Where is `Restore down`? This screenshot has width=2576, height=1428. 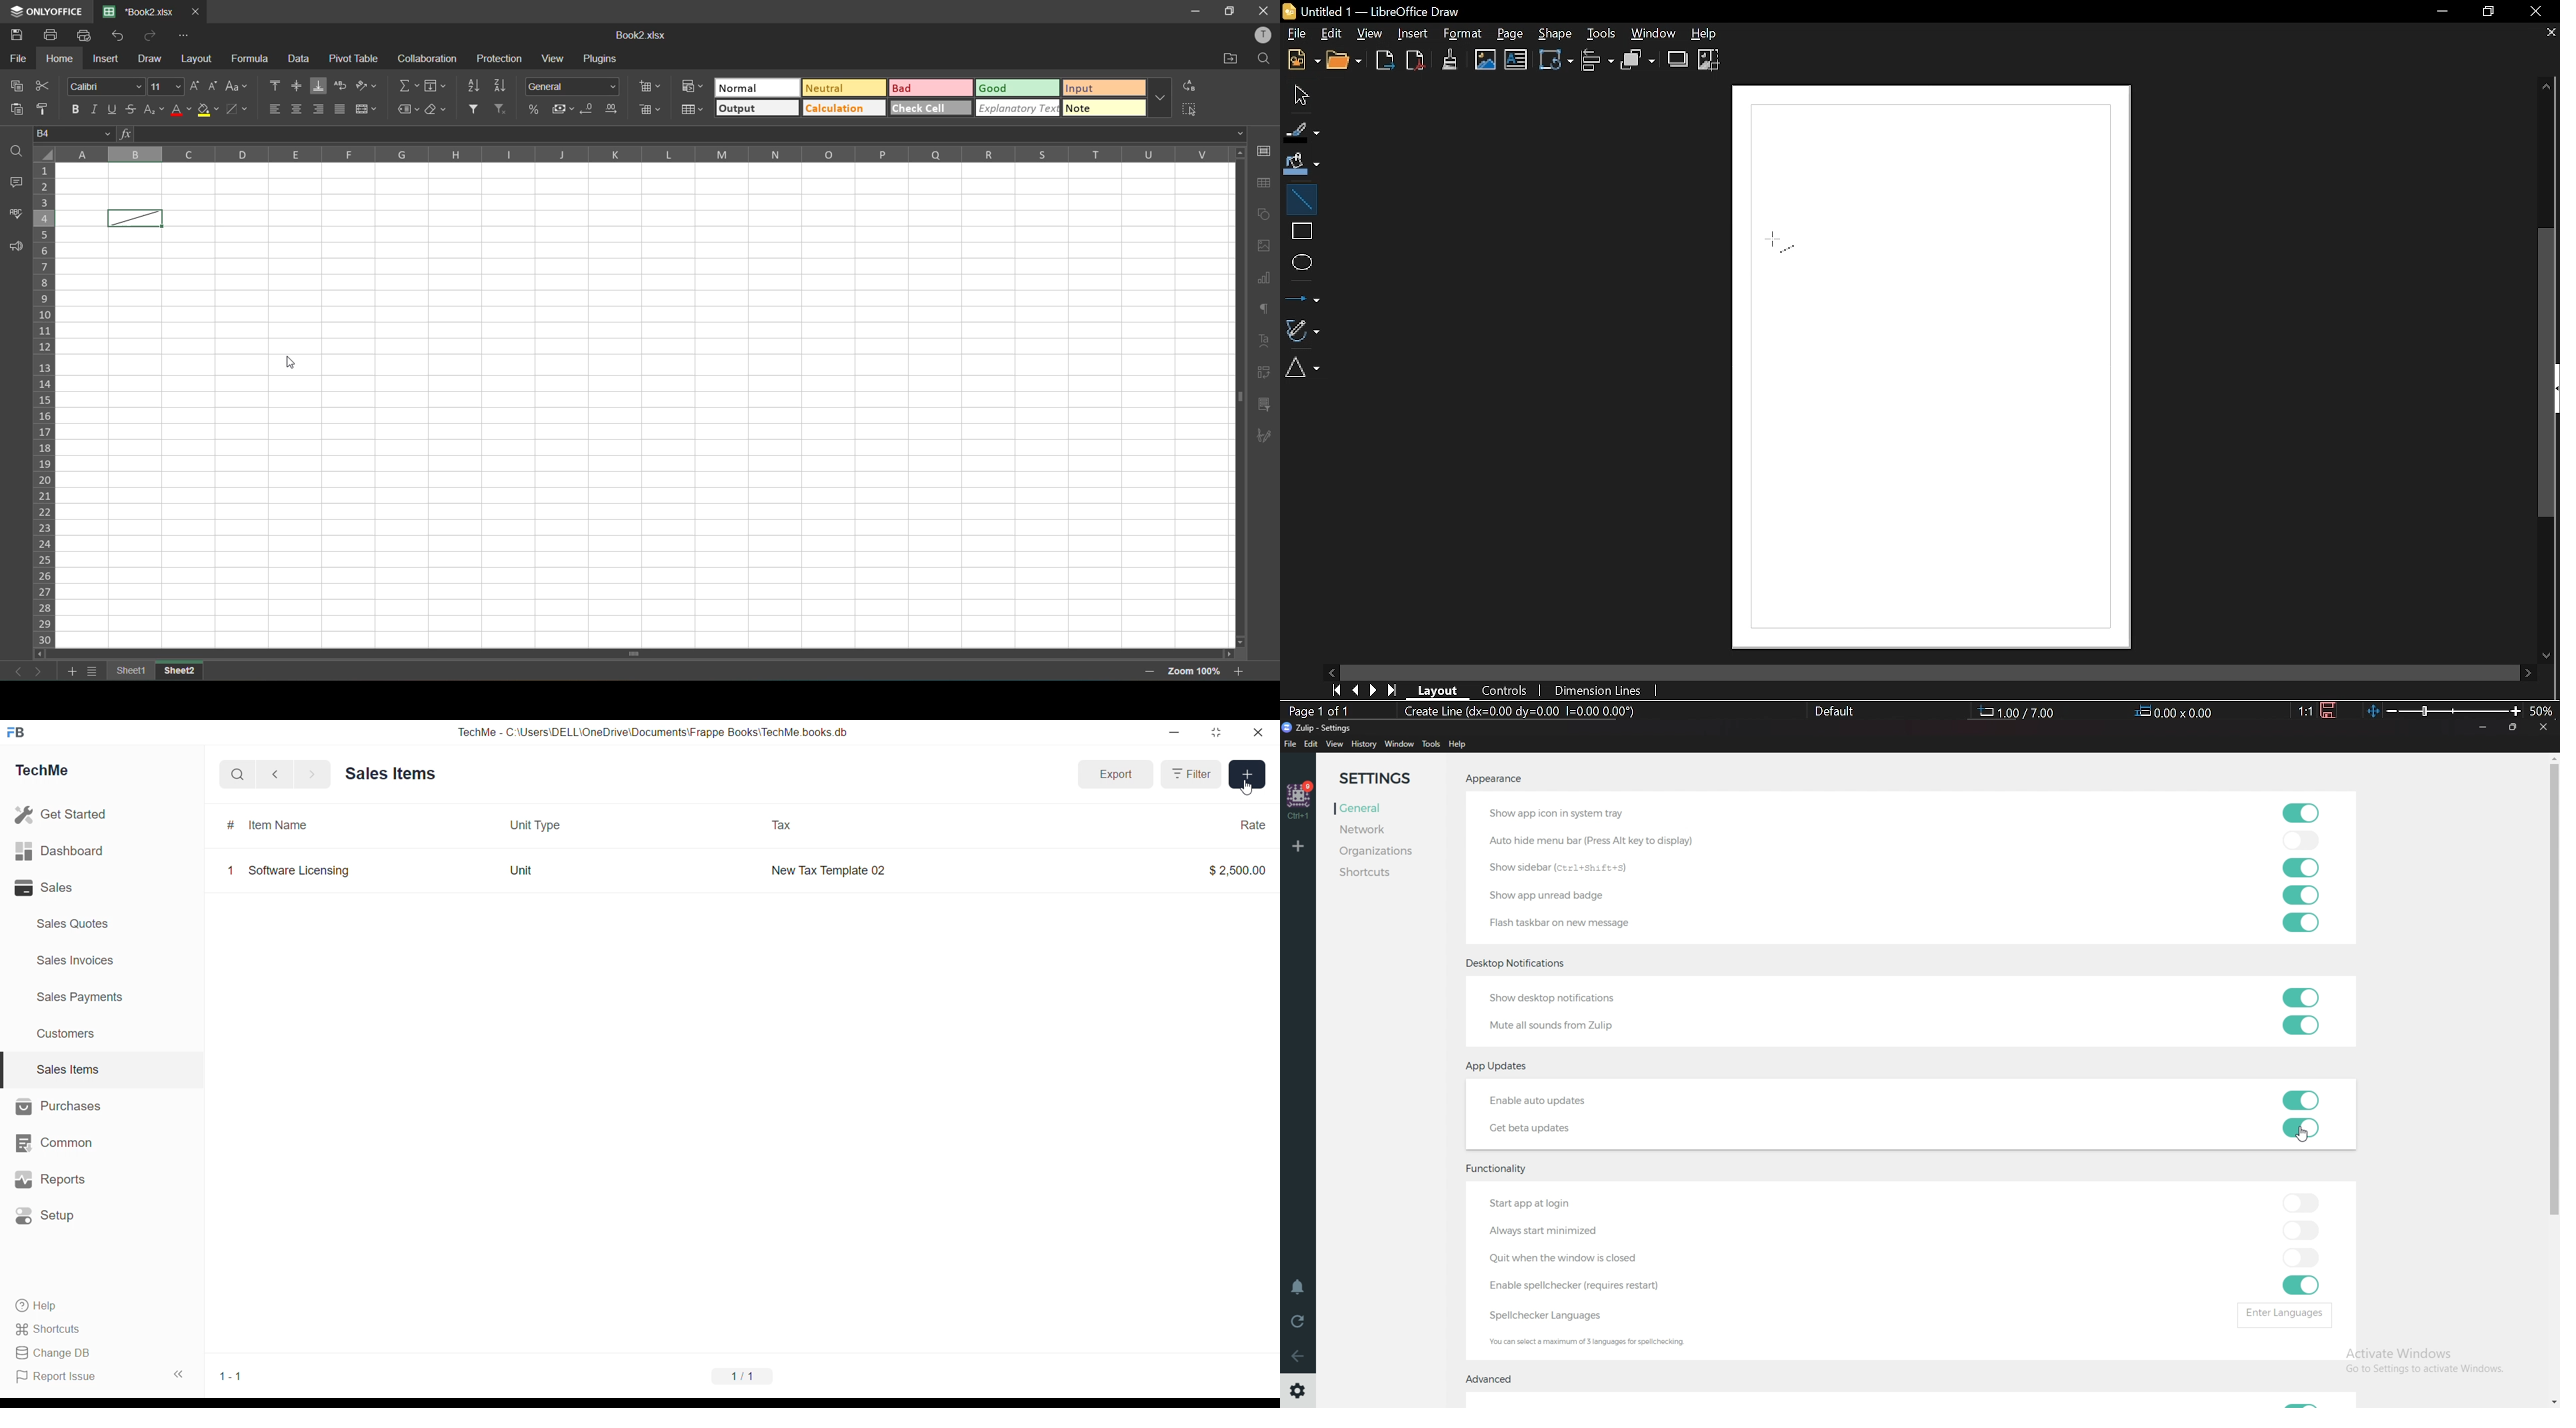 Restore down is located at coordinates (2484, 12).